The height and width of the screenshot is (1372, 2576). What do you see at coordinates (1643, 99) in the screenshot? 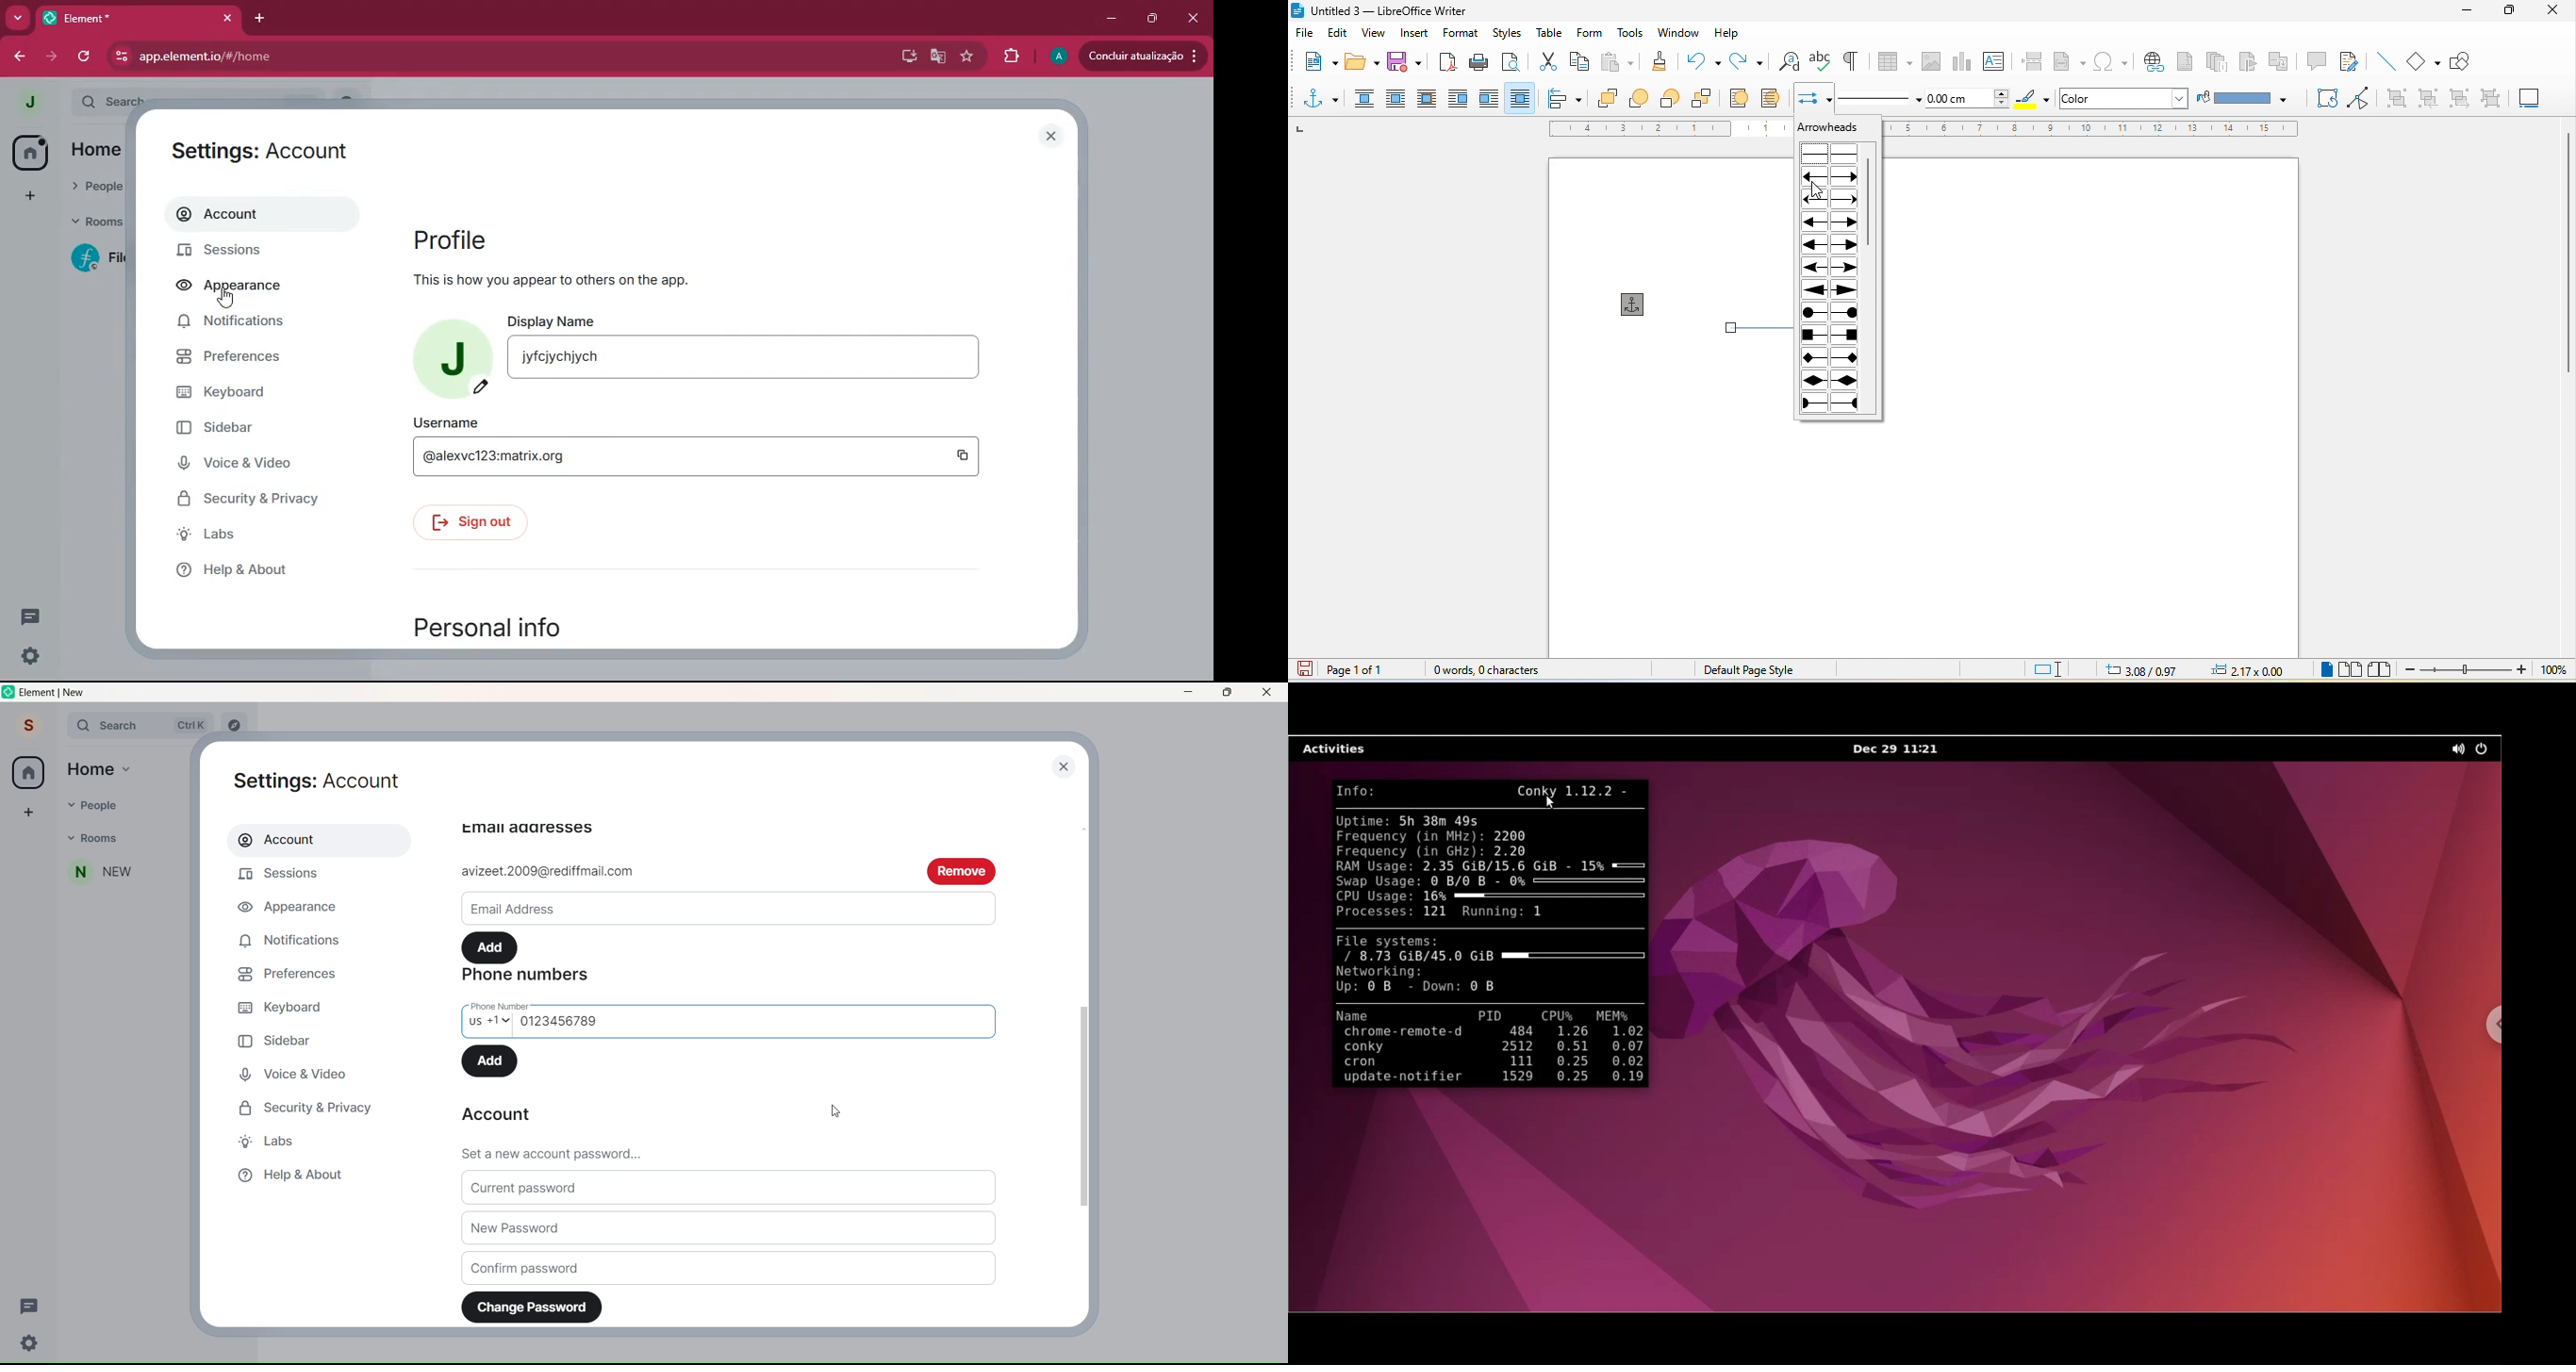
I see `forward one` at bounding box center [1643, 99].